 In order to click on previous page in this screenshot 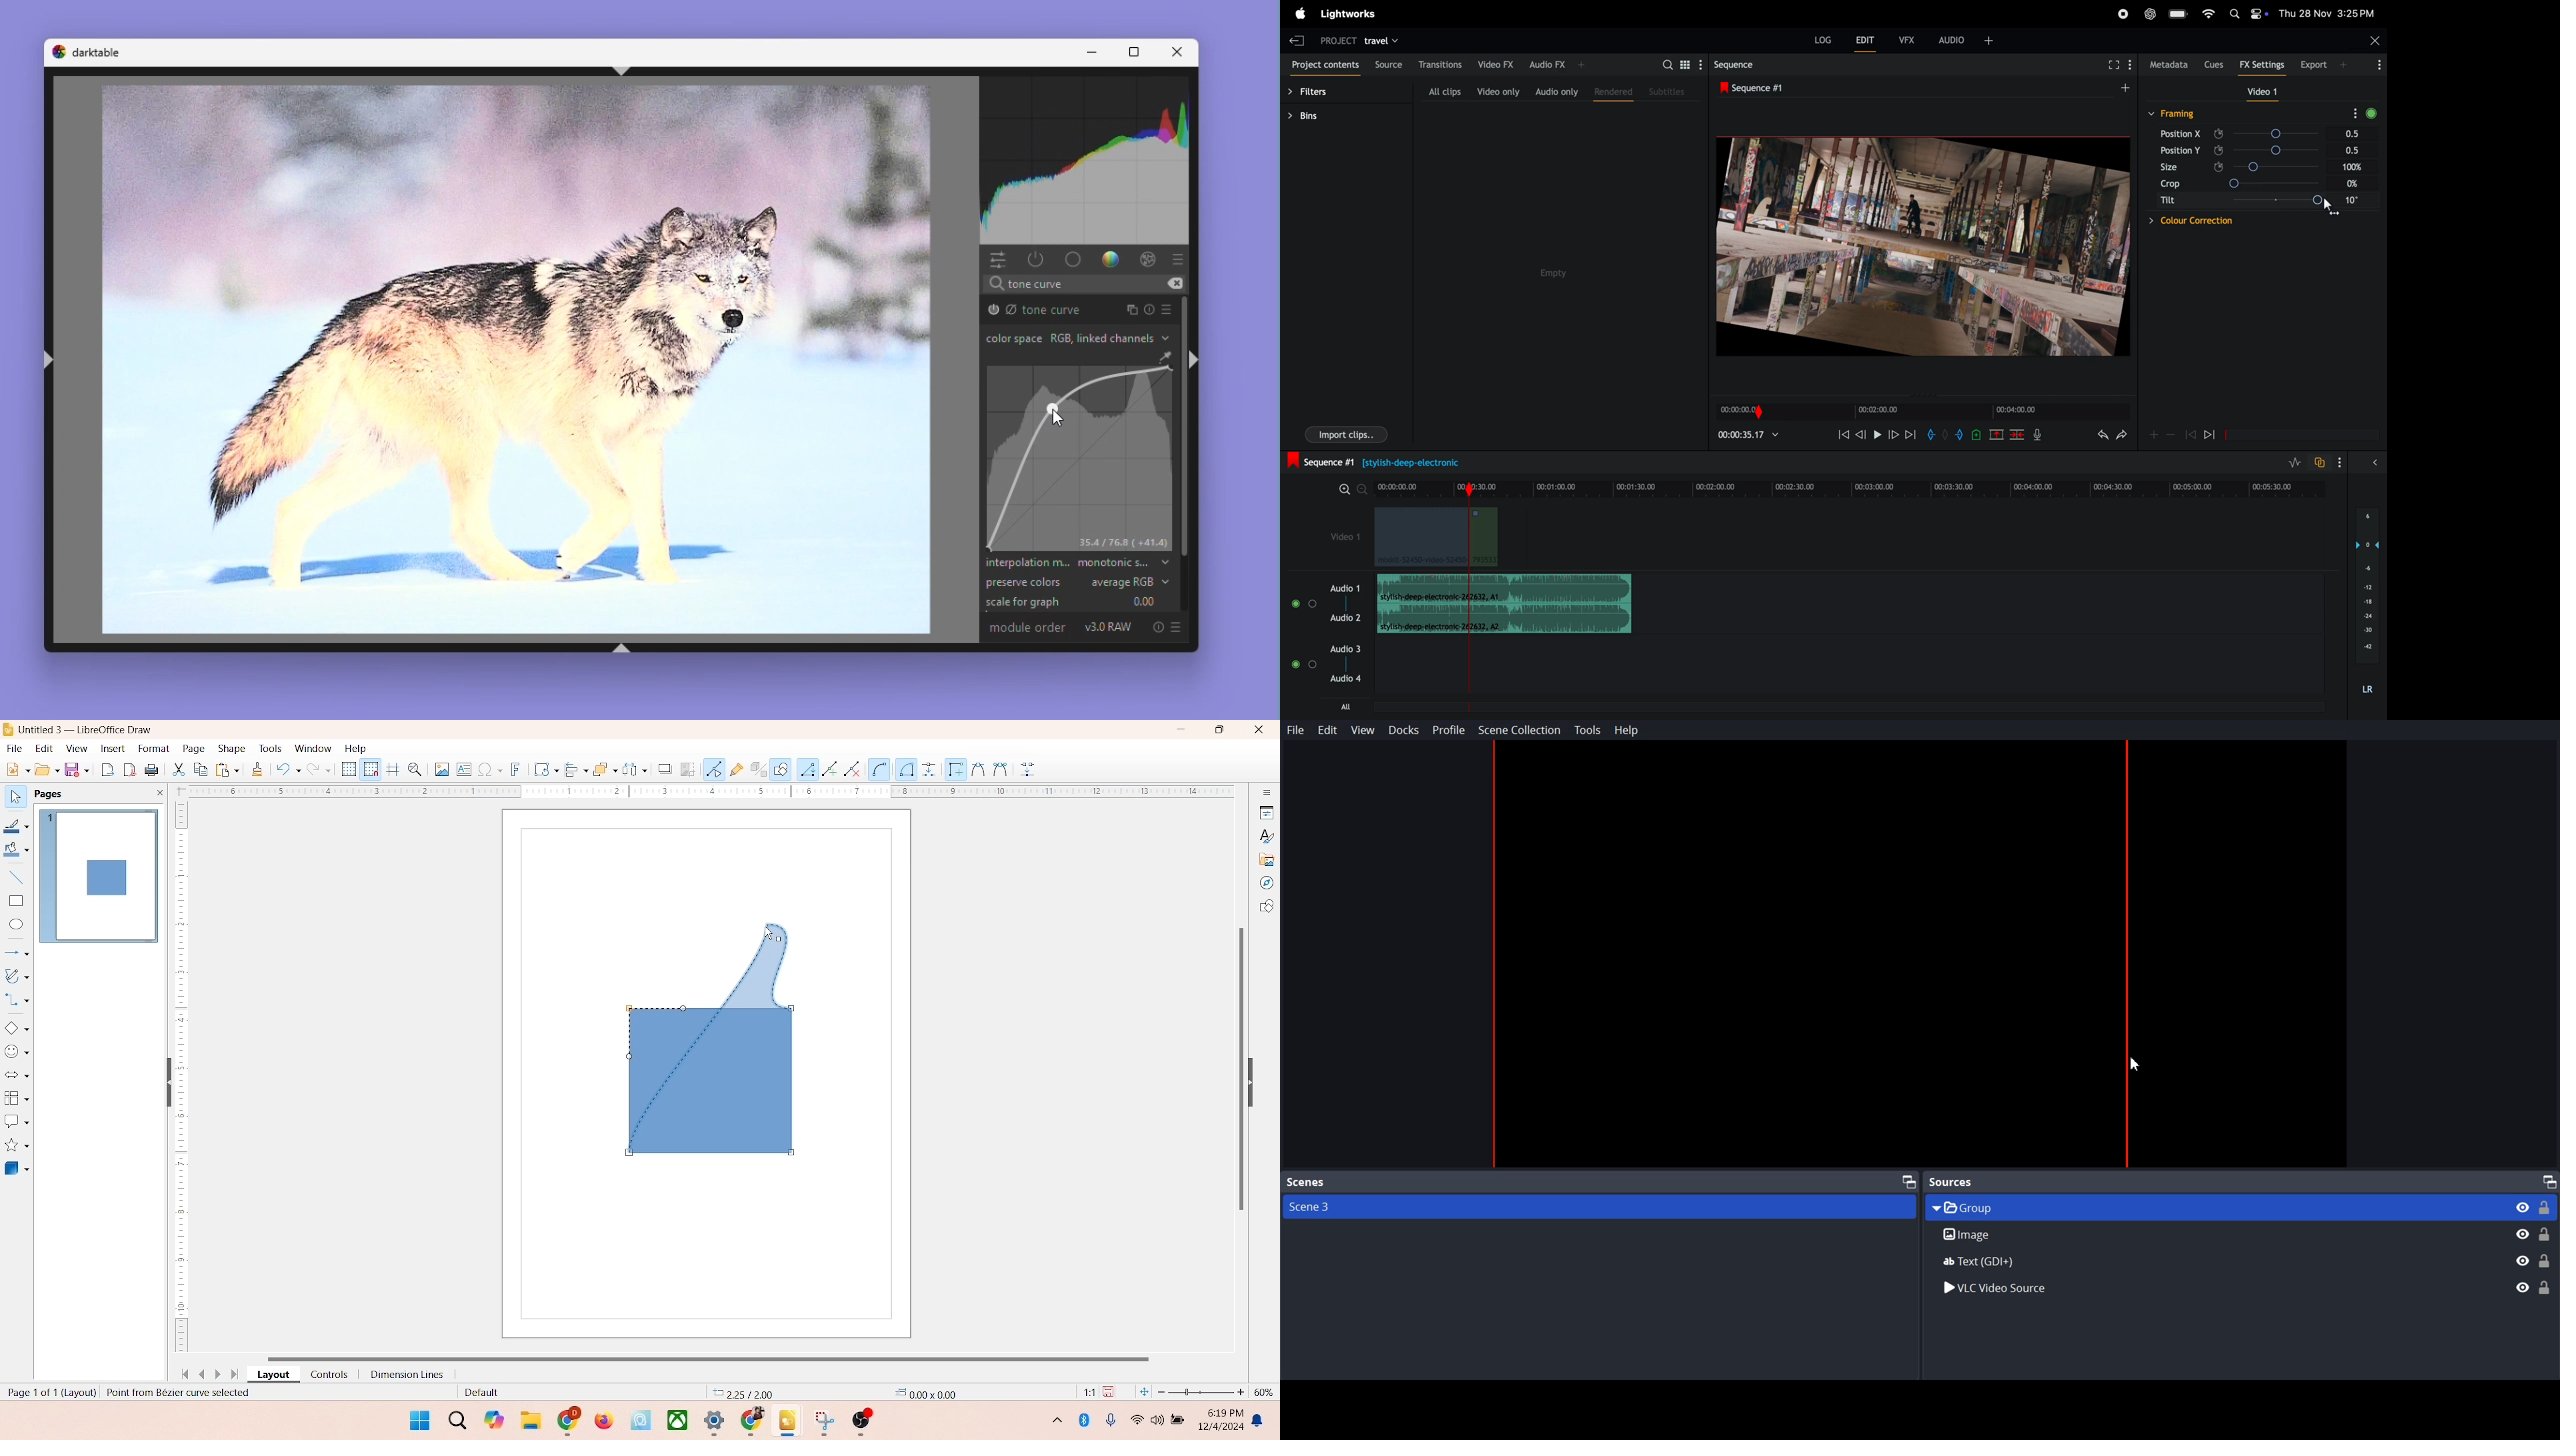, I will do `click(202, 1374)`.